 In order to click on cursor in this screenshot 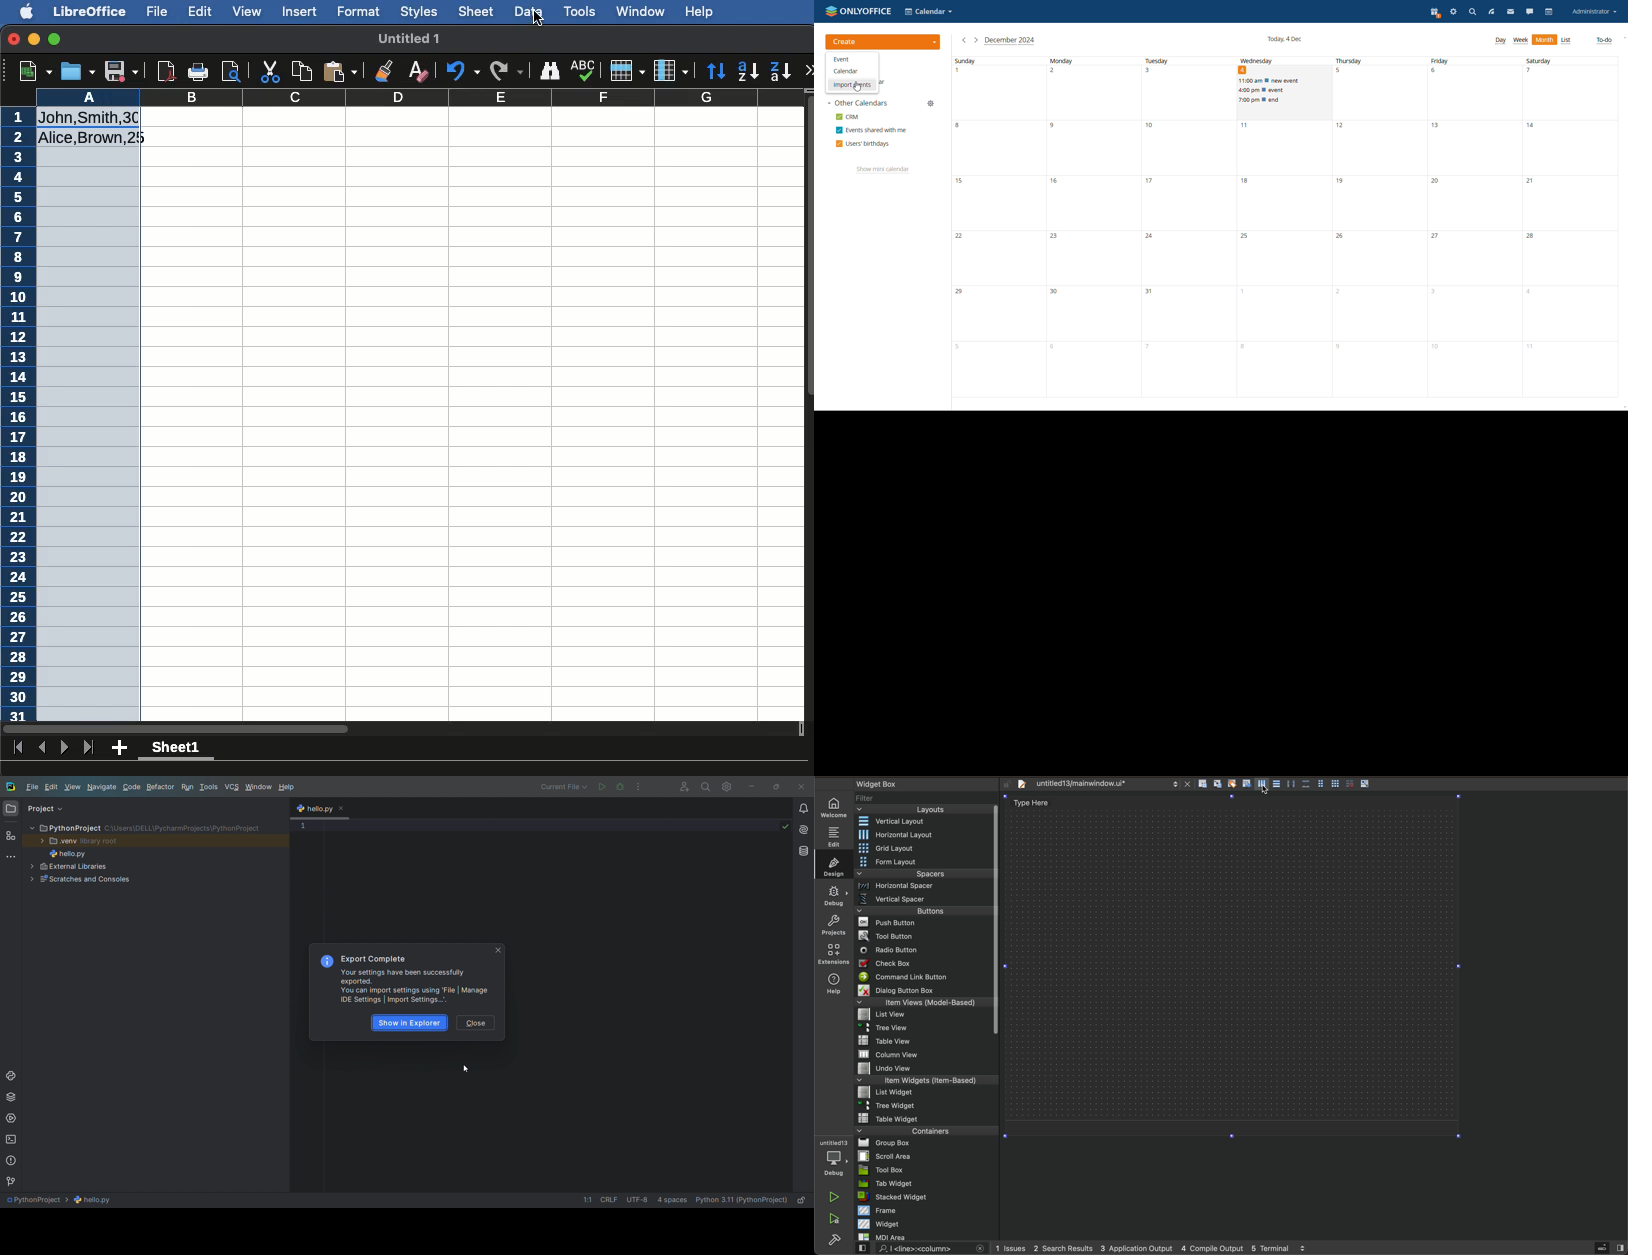, I will do `click(1265, 791)`.